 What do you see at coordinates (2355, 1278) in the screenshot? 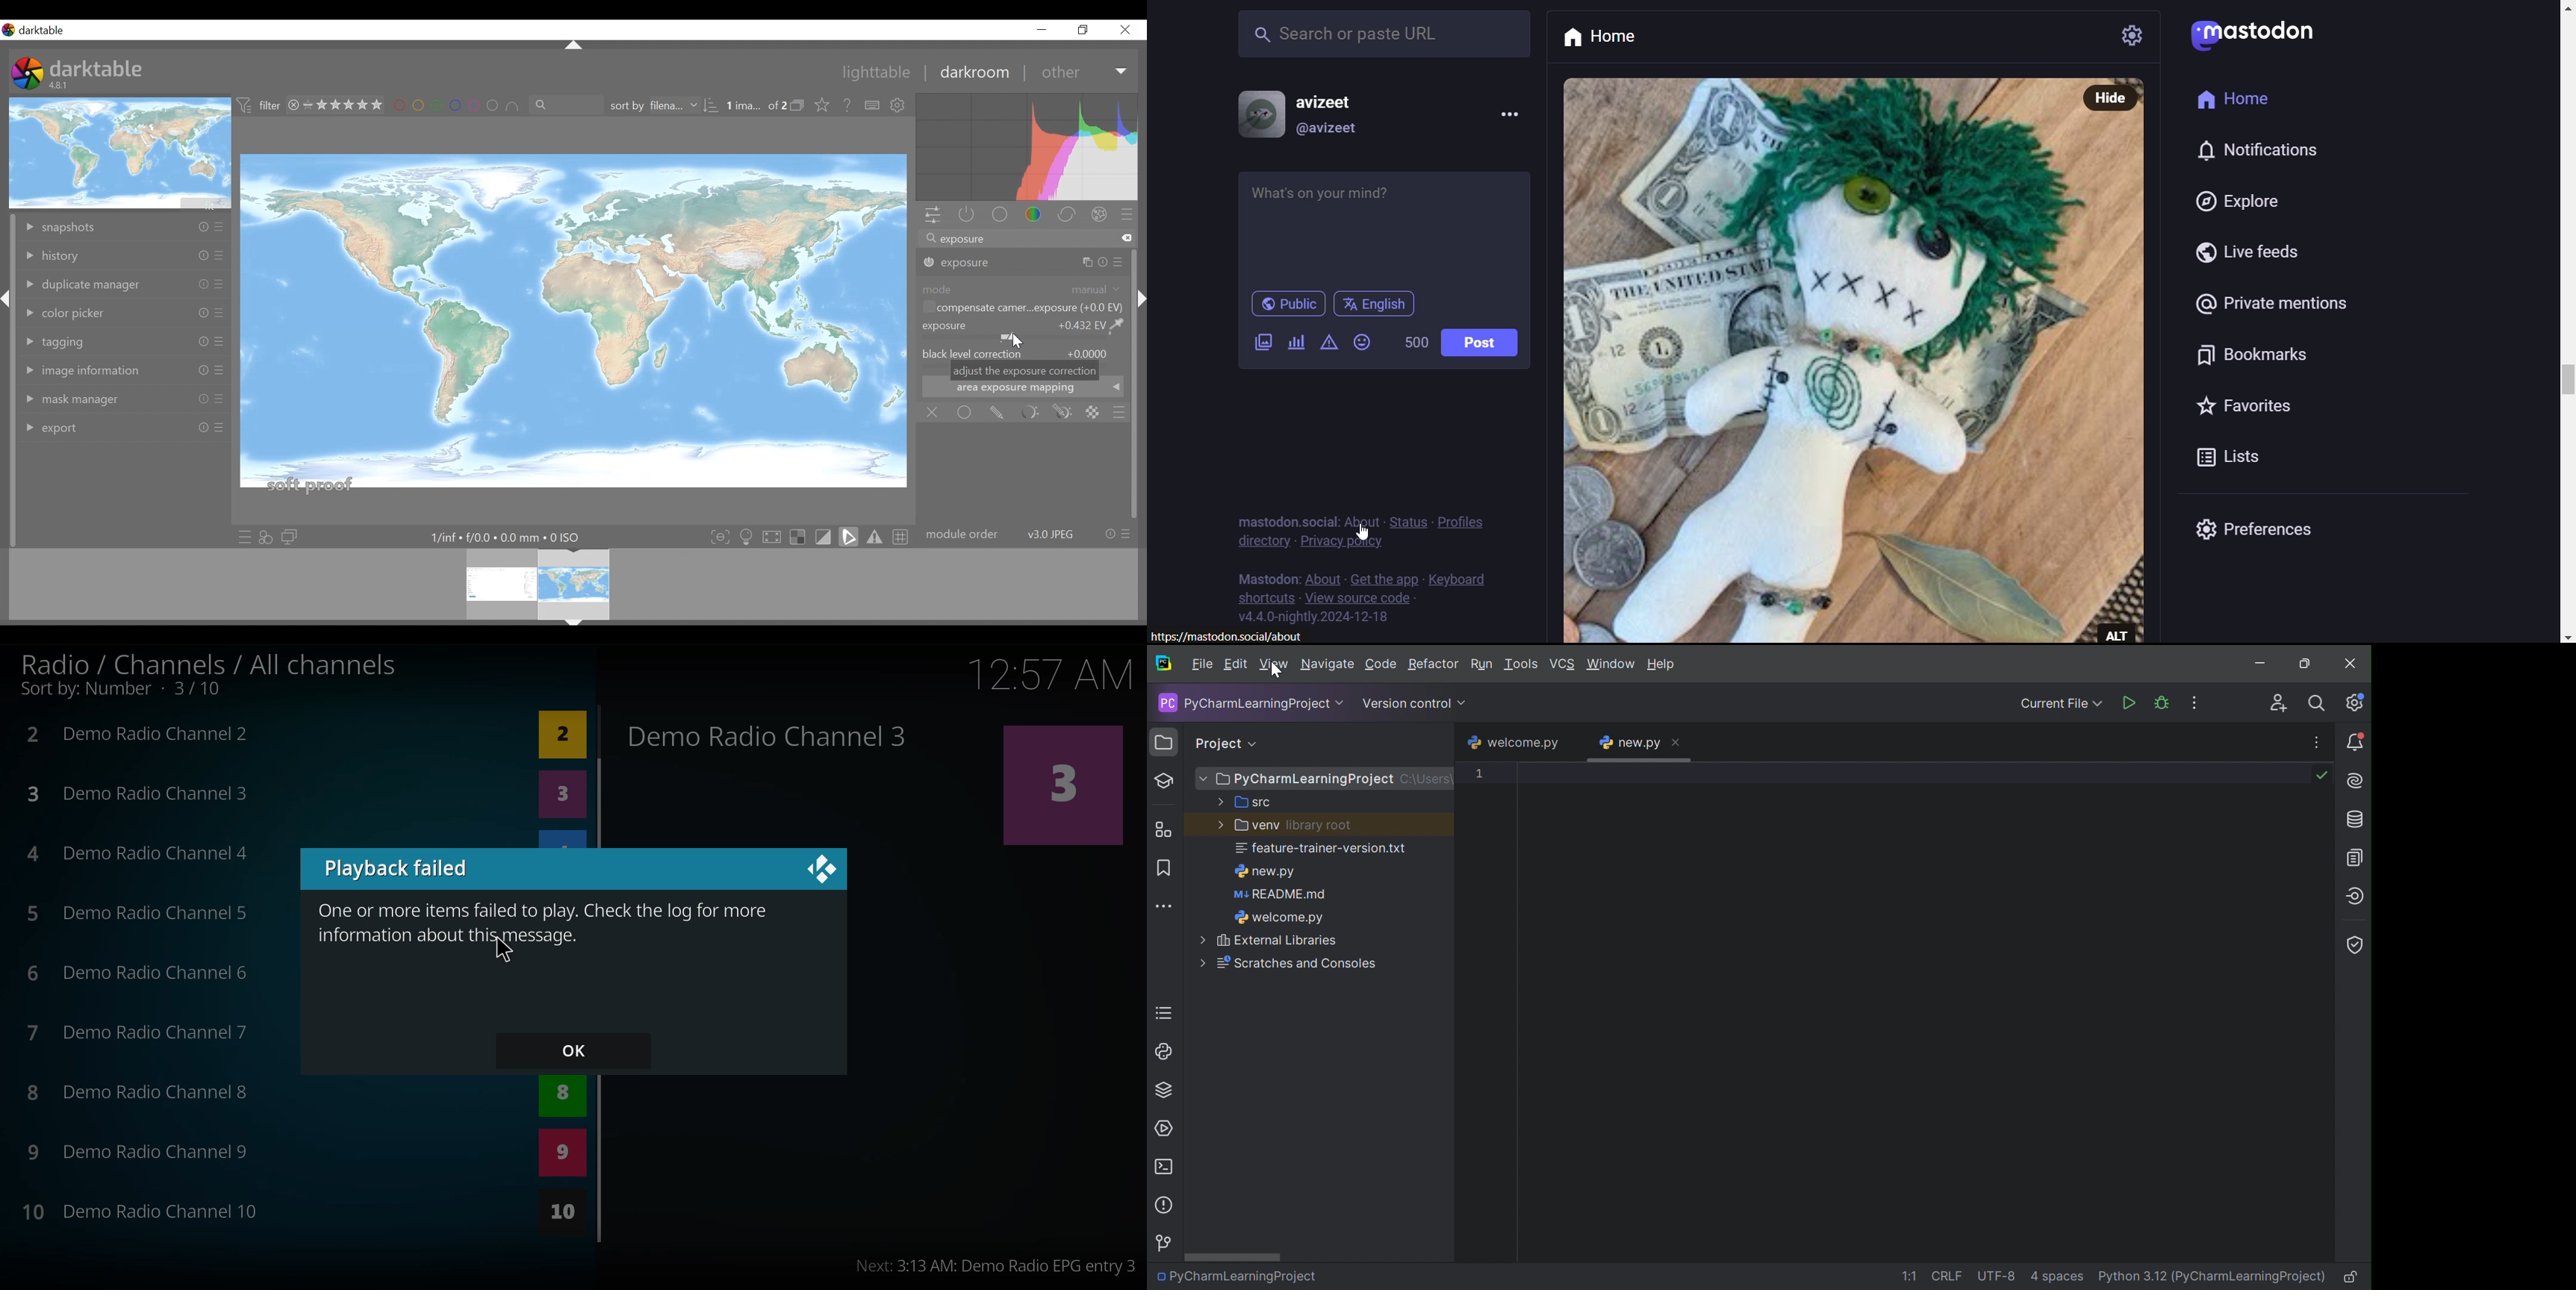
I see `Make file read-only` at bounding box center [2355, 1278].